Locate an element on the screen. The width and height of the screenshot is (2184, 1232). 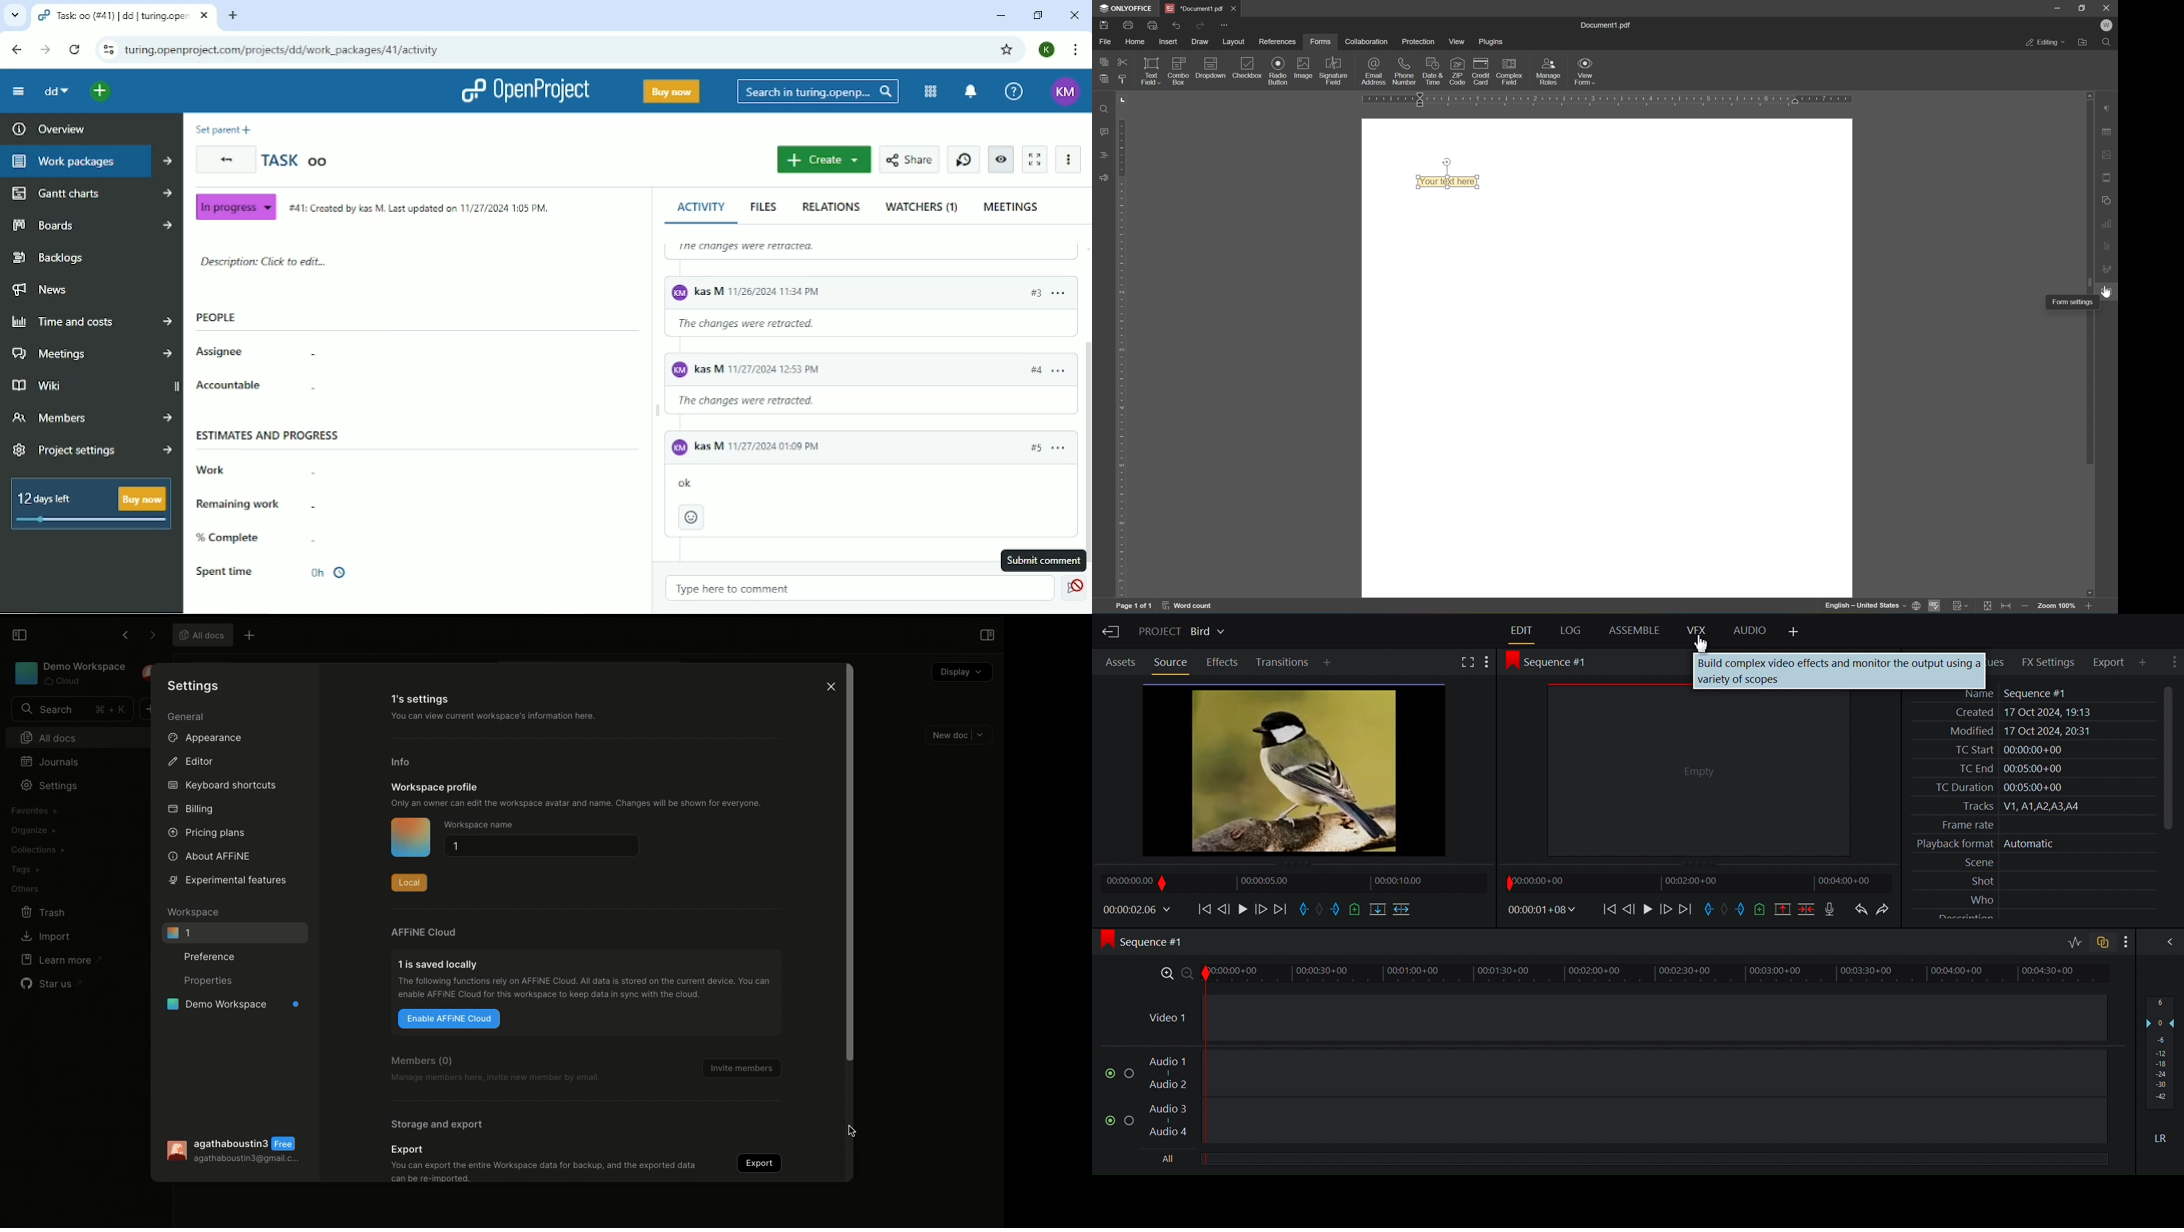
Gantt charts is located at coordinates (90, 193).